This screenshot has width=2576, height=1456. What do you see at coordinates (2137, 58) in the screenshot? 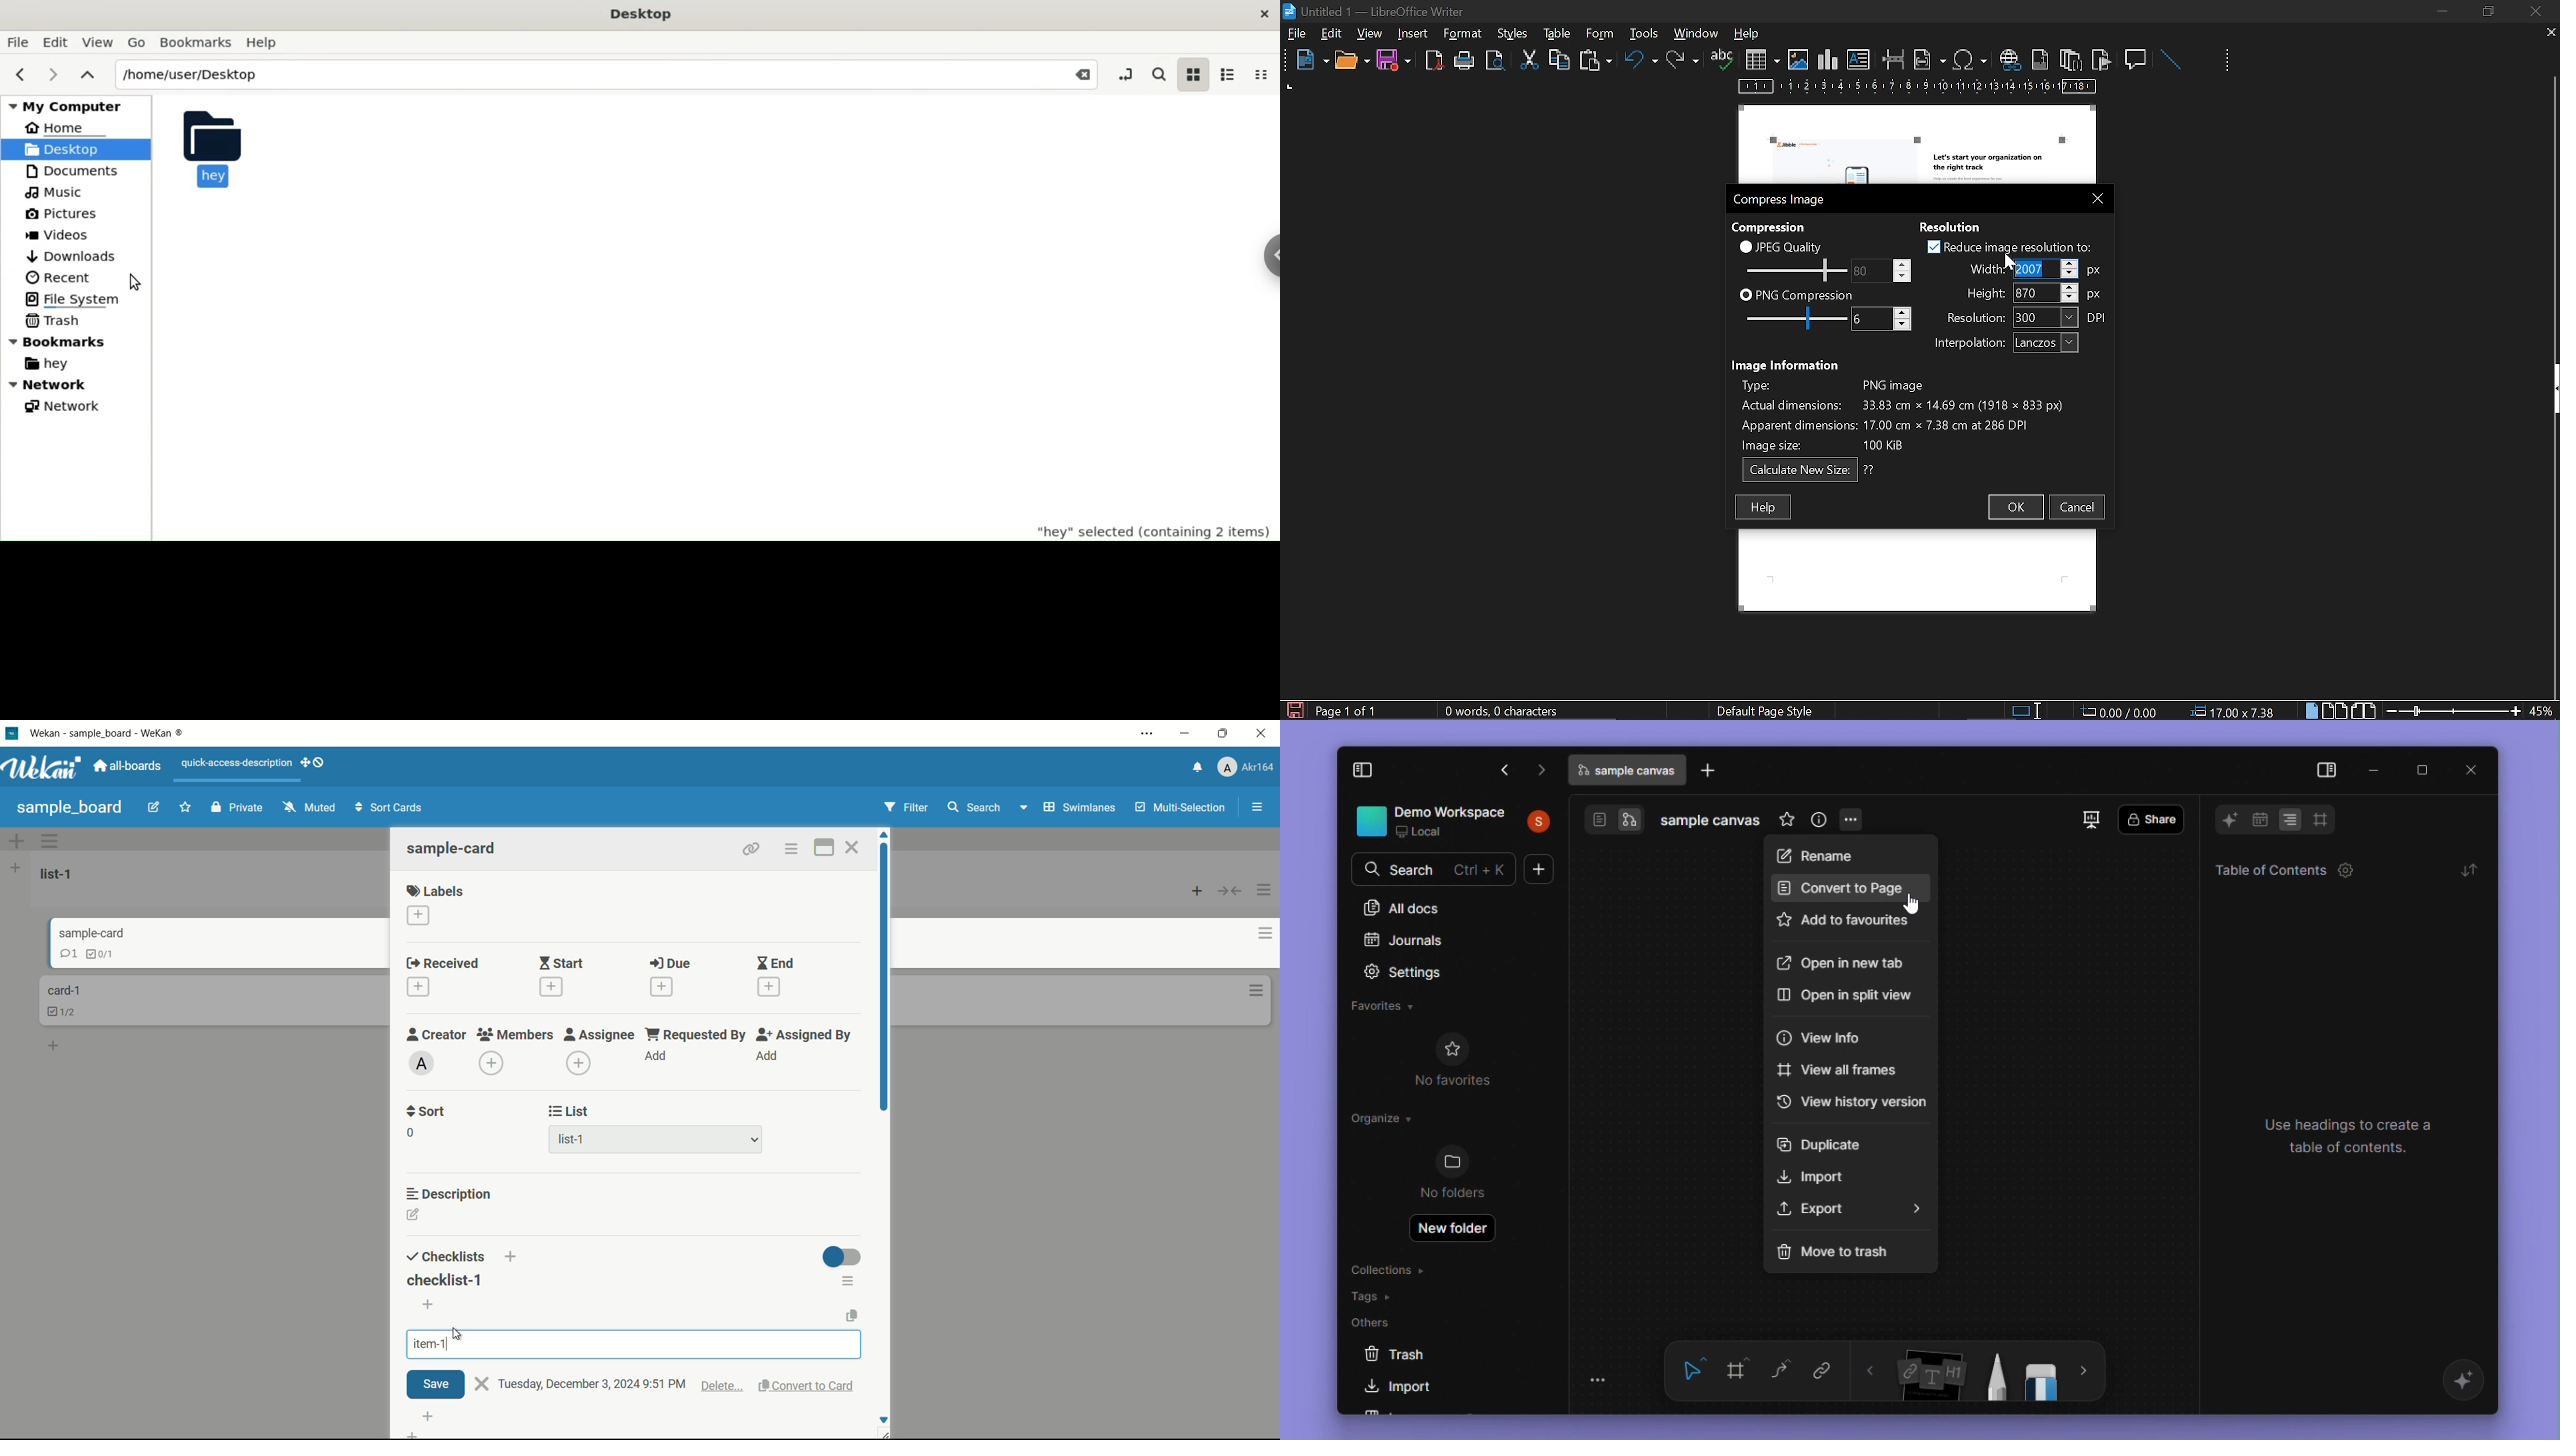
I see `insert comment` at bounding box center [2137, 58].